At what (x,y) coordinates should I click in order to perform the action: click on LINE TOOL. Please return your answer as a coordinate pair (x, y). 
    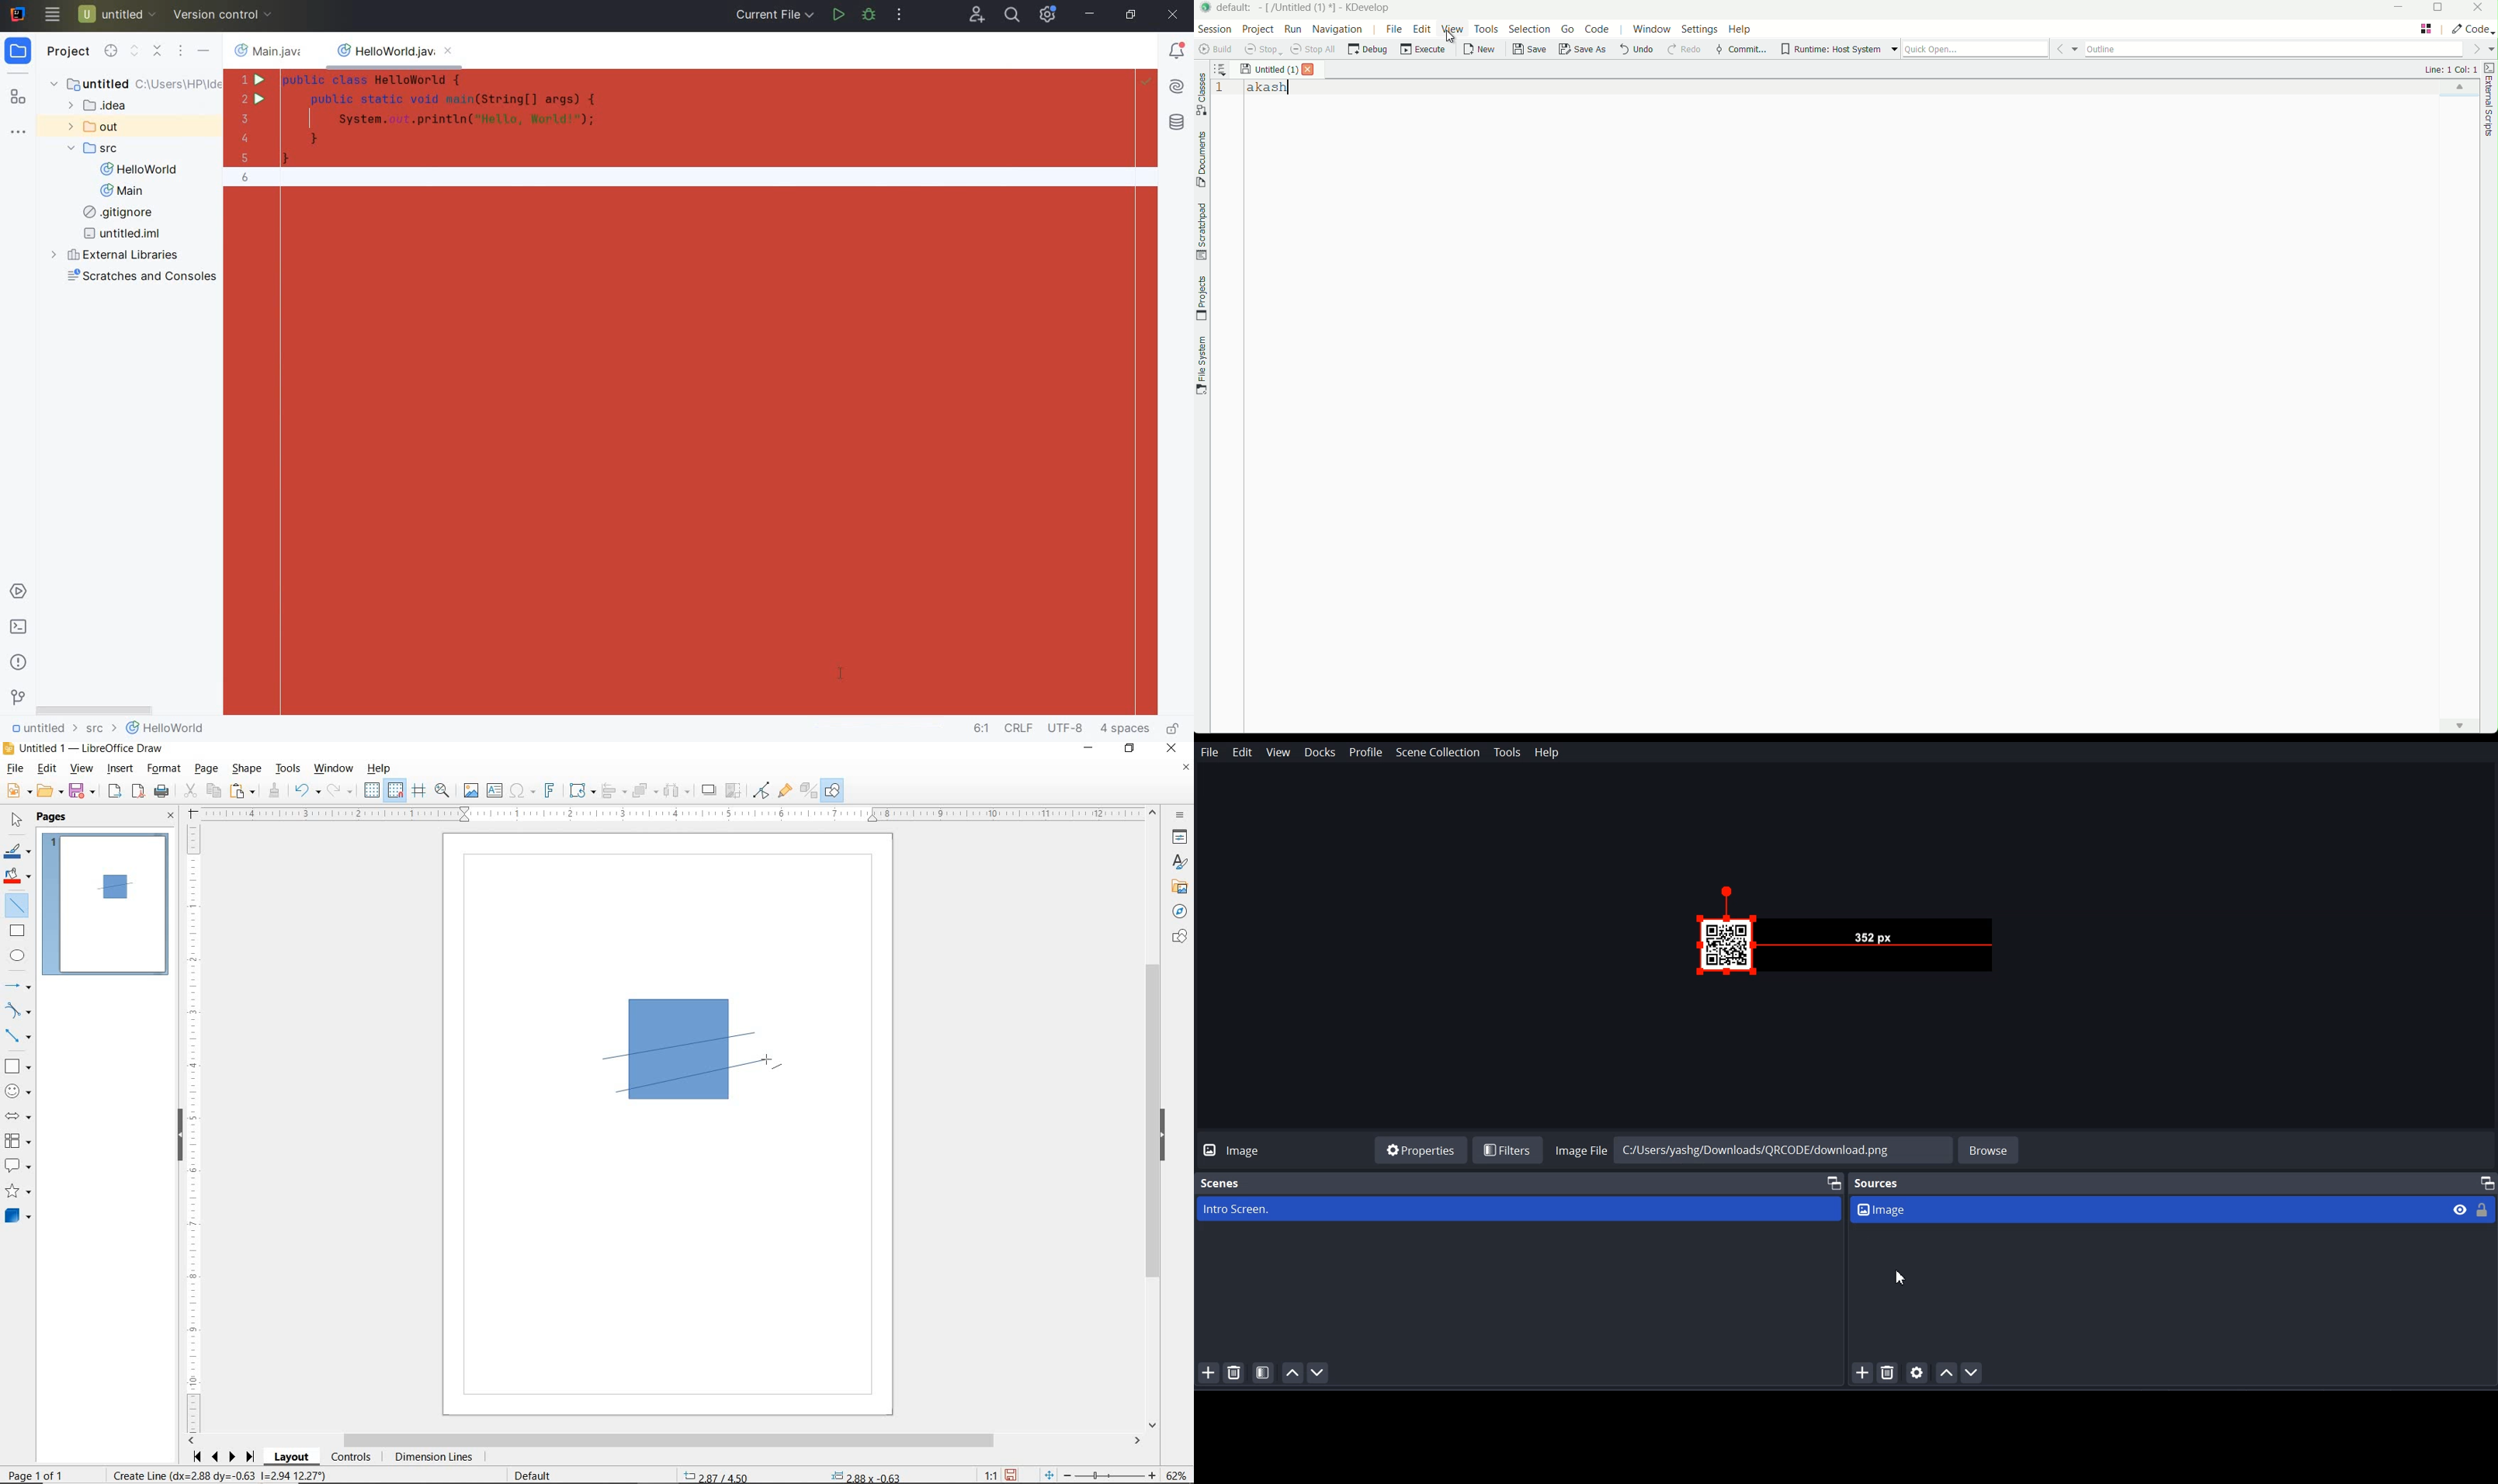
    Looking at the image, I should click on (607, 1061).